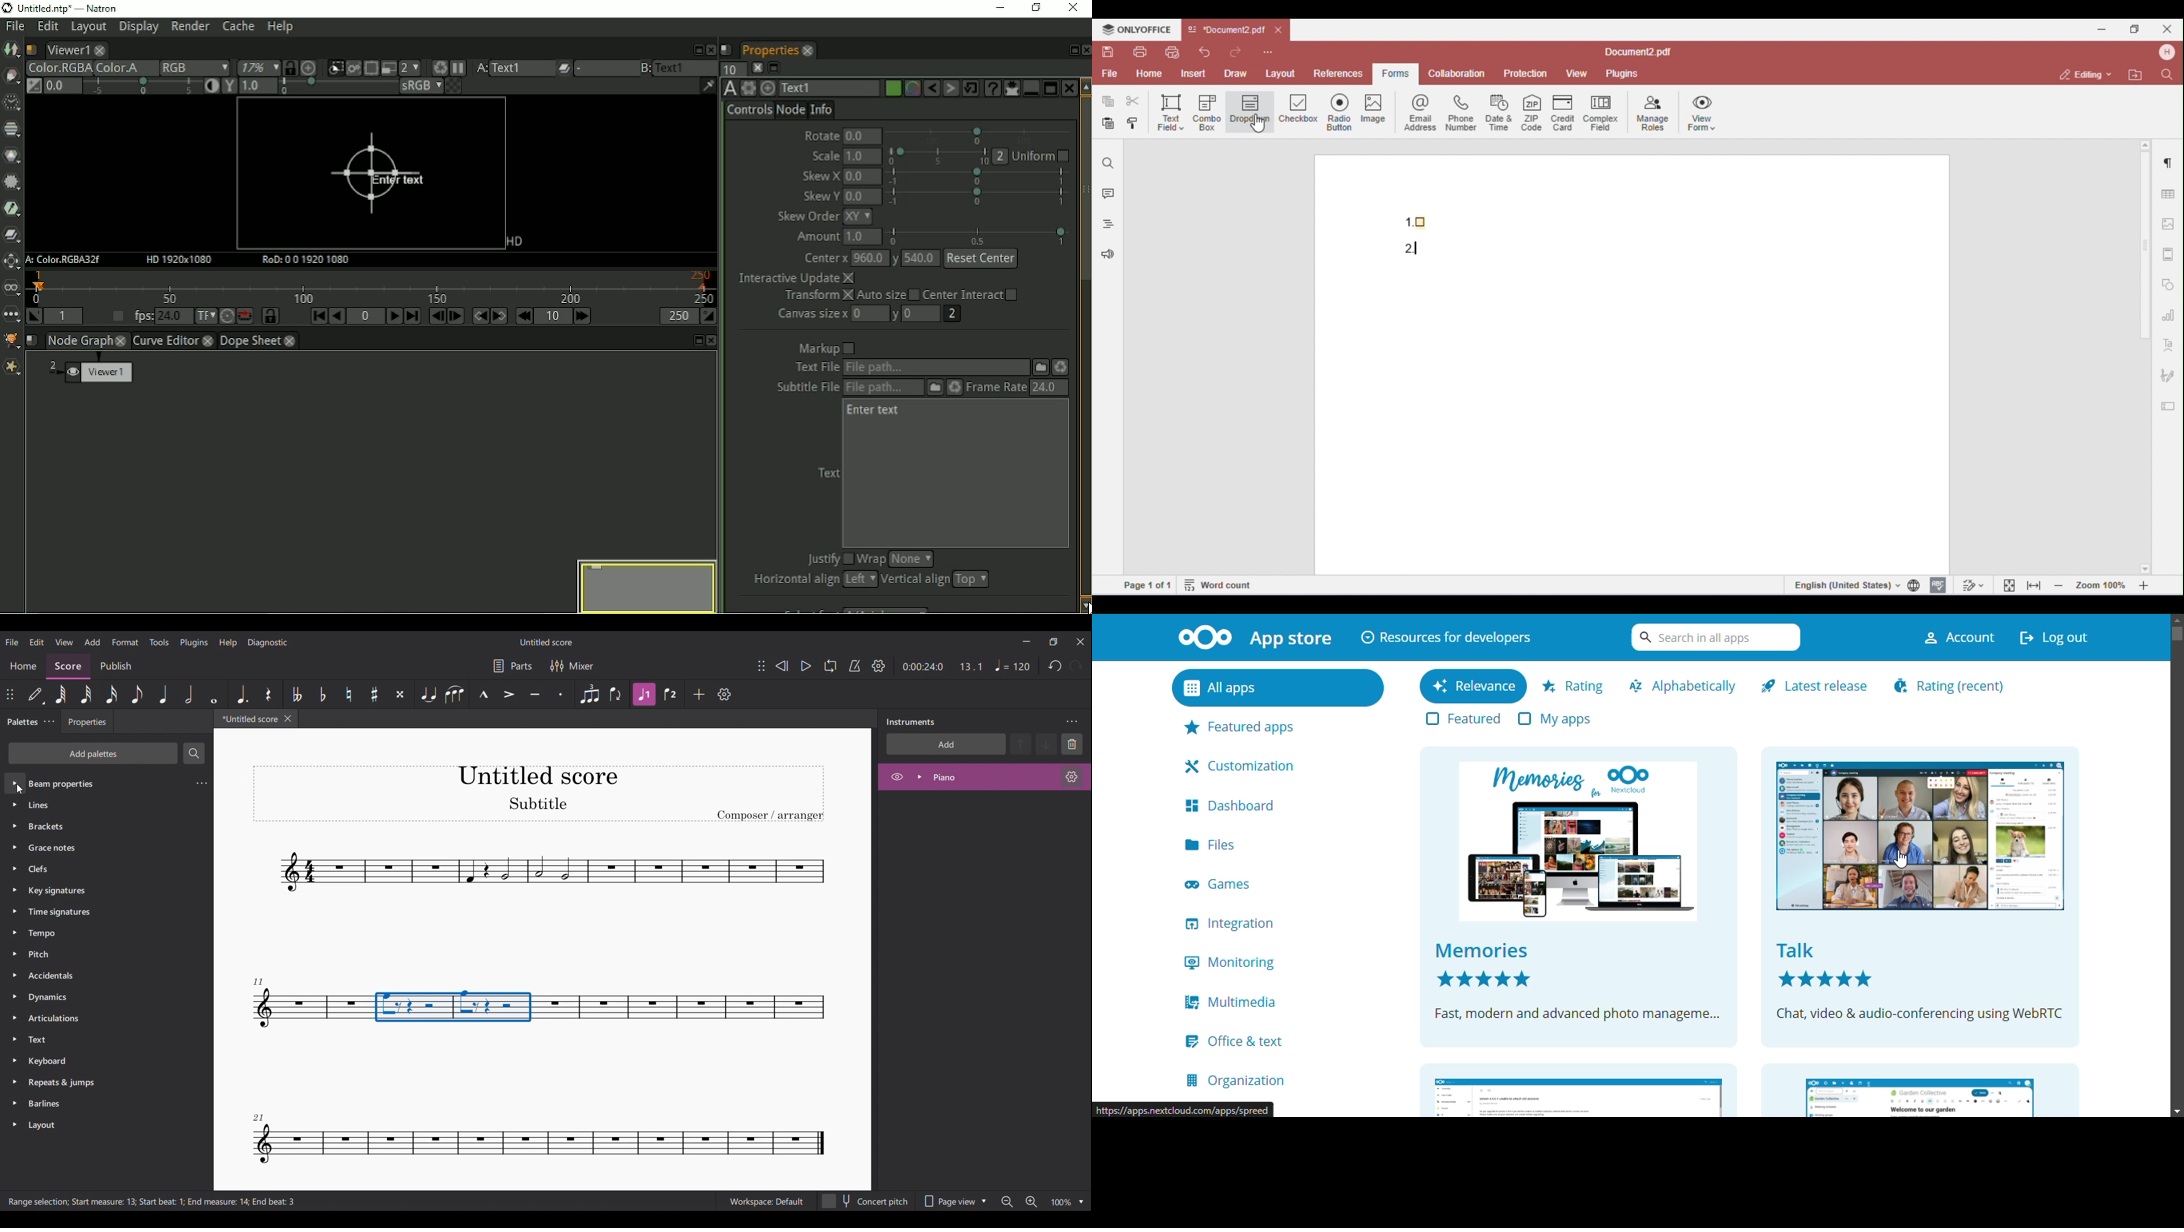 Image resolution: width=2184 pixels, height=1232 pixels. What do you see at coordinates (1237, 1003) in the screenshot?
I see `multimedia` at bounding box center [1237, 1003].